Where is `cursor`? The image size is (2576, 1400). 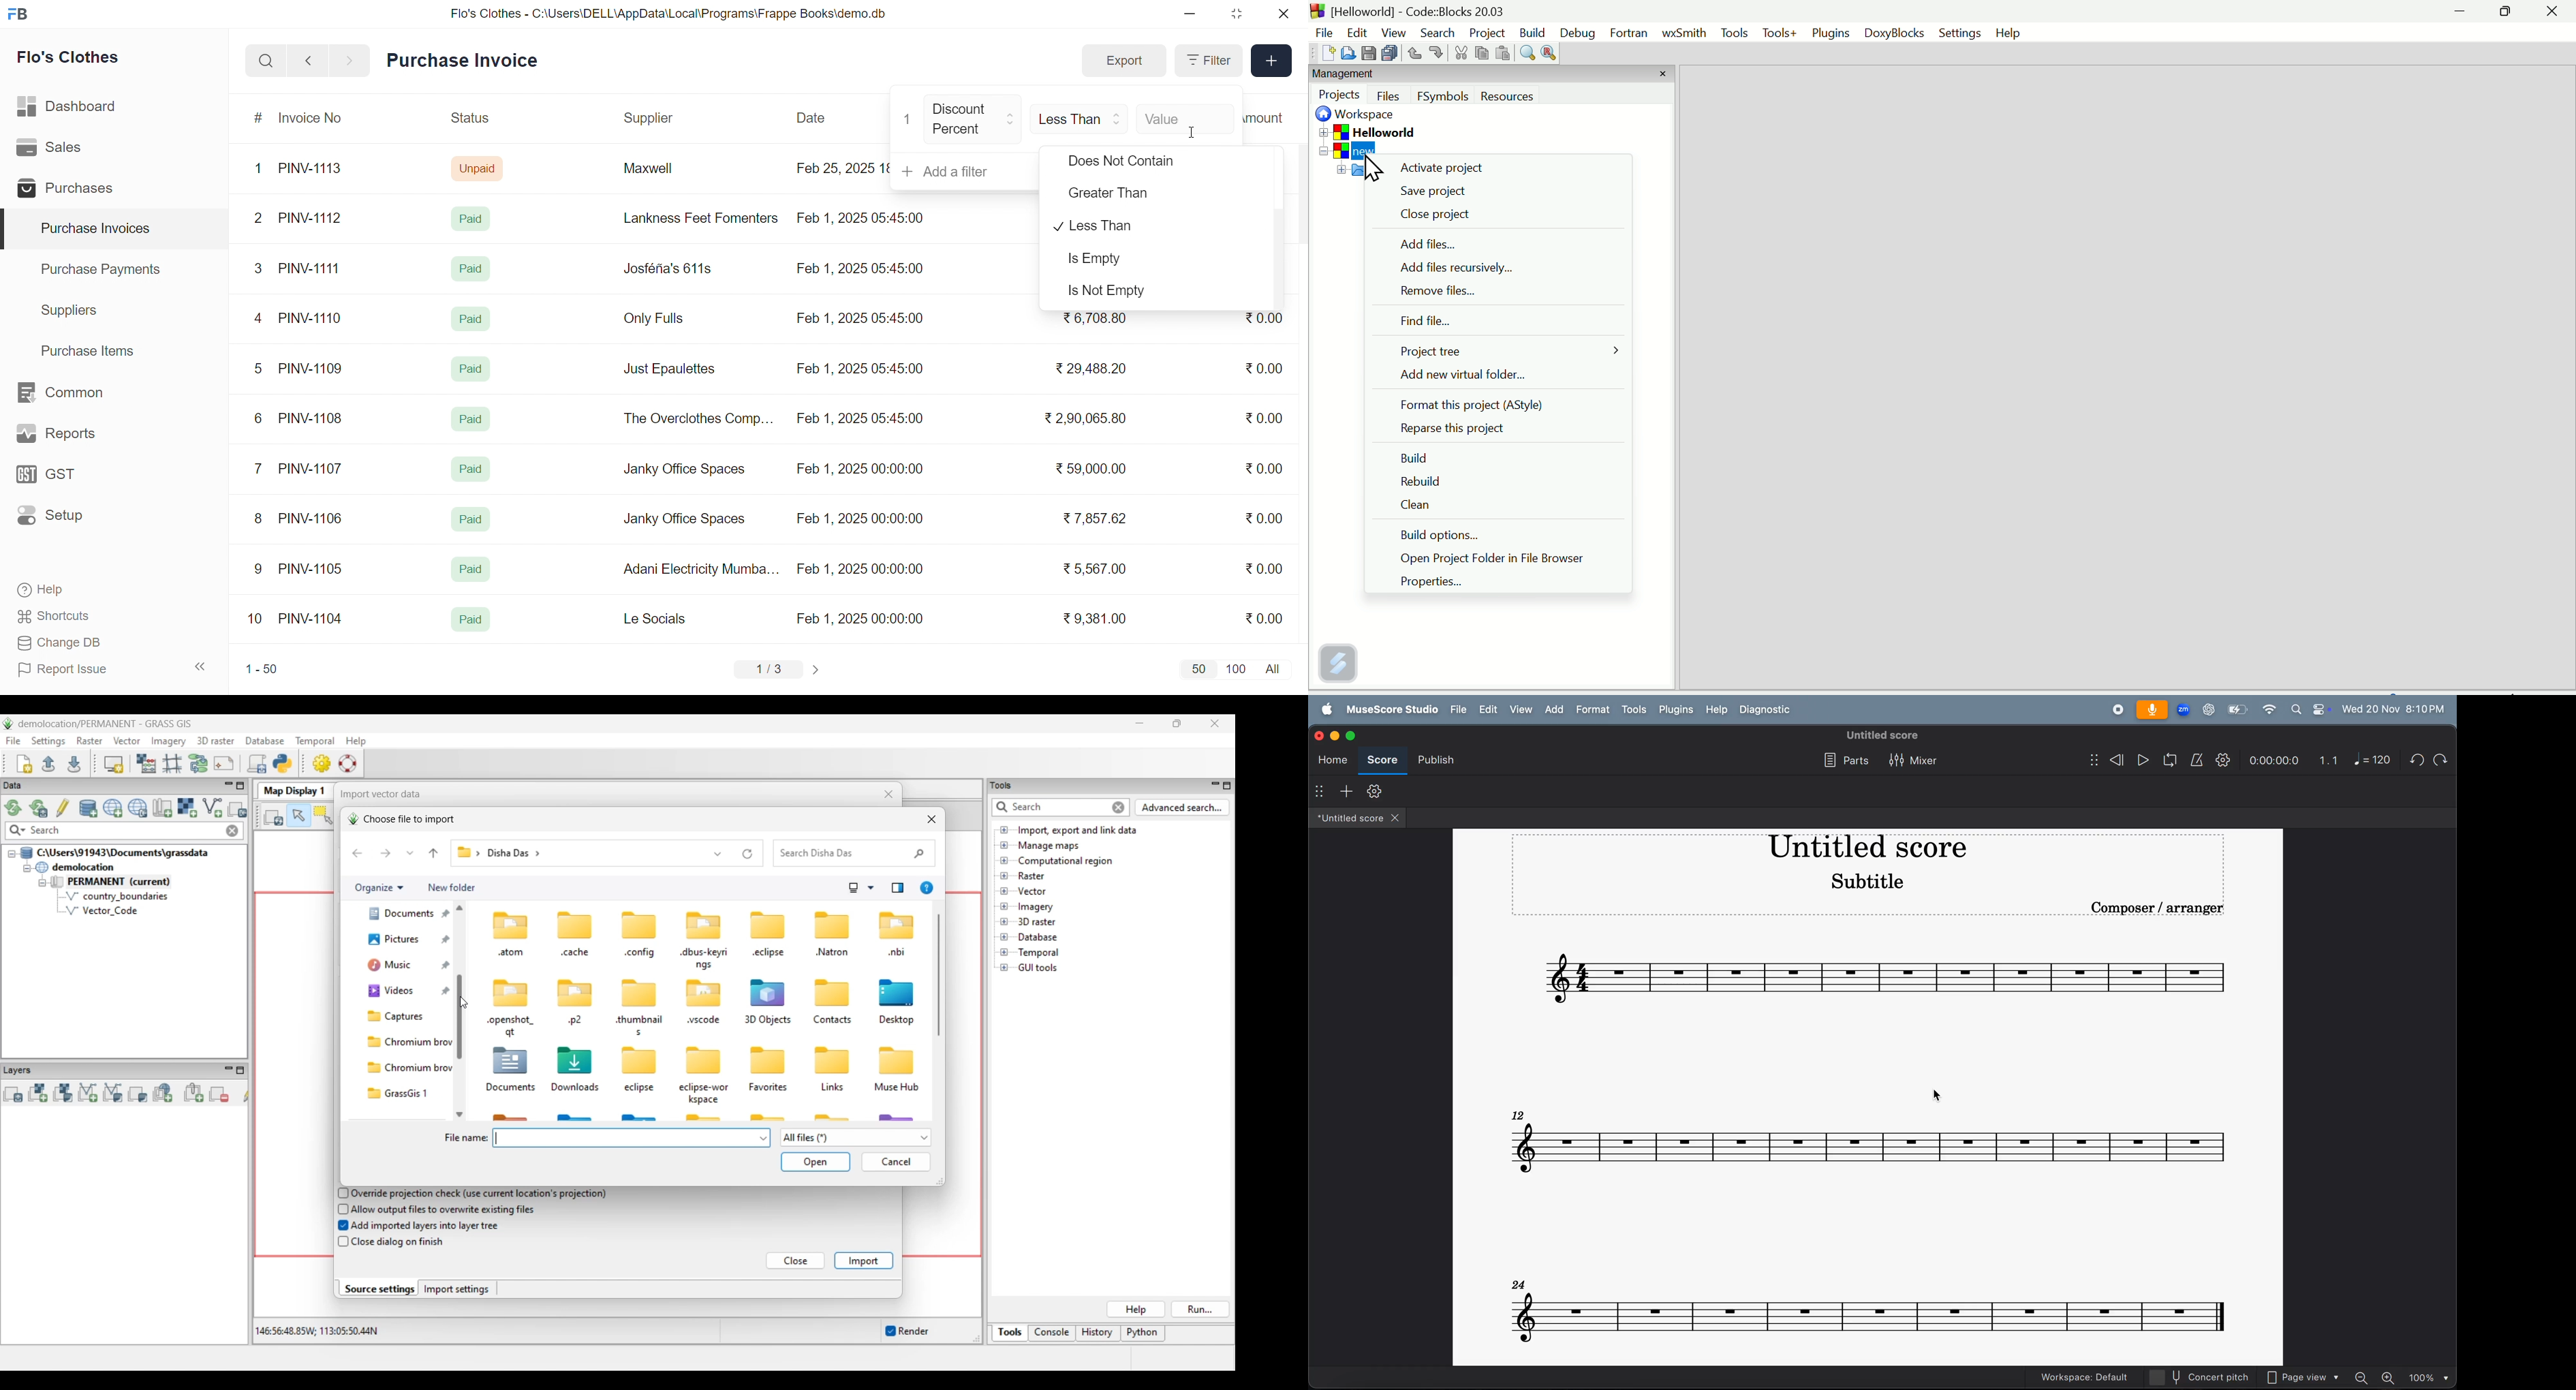 cursor is located at coordinates (1197, 133).